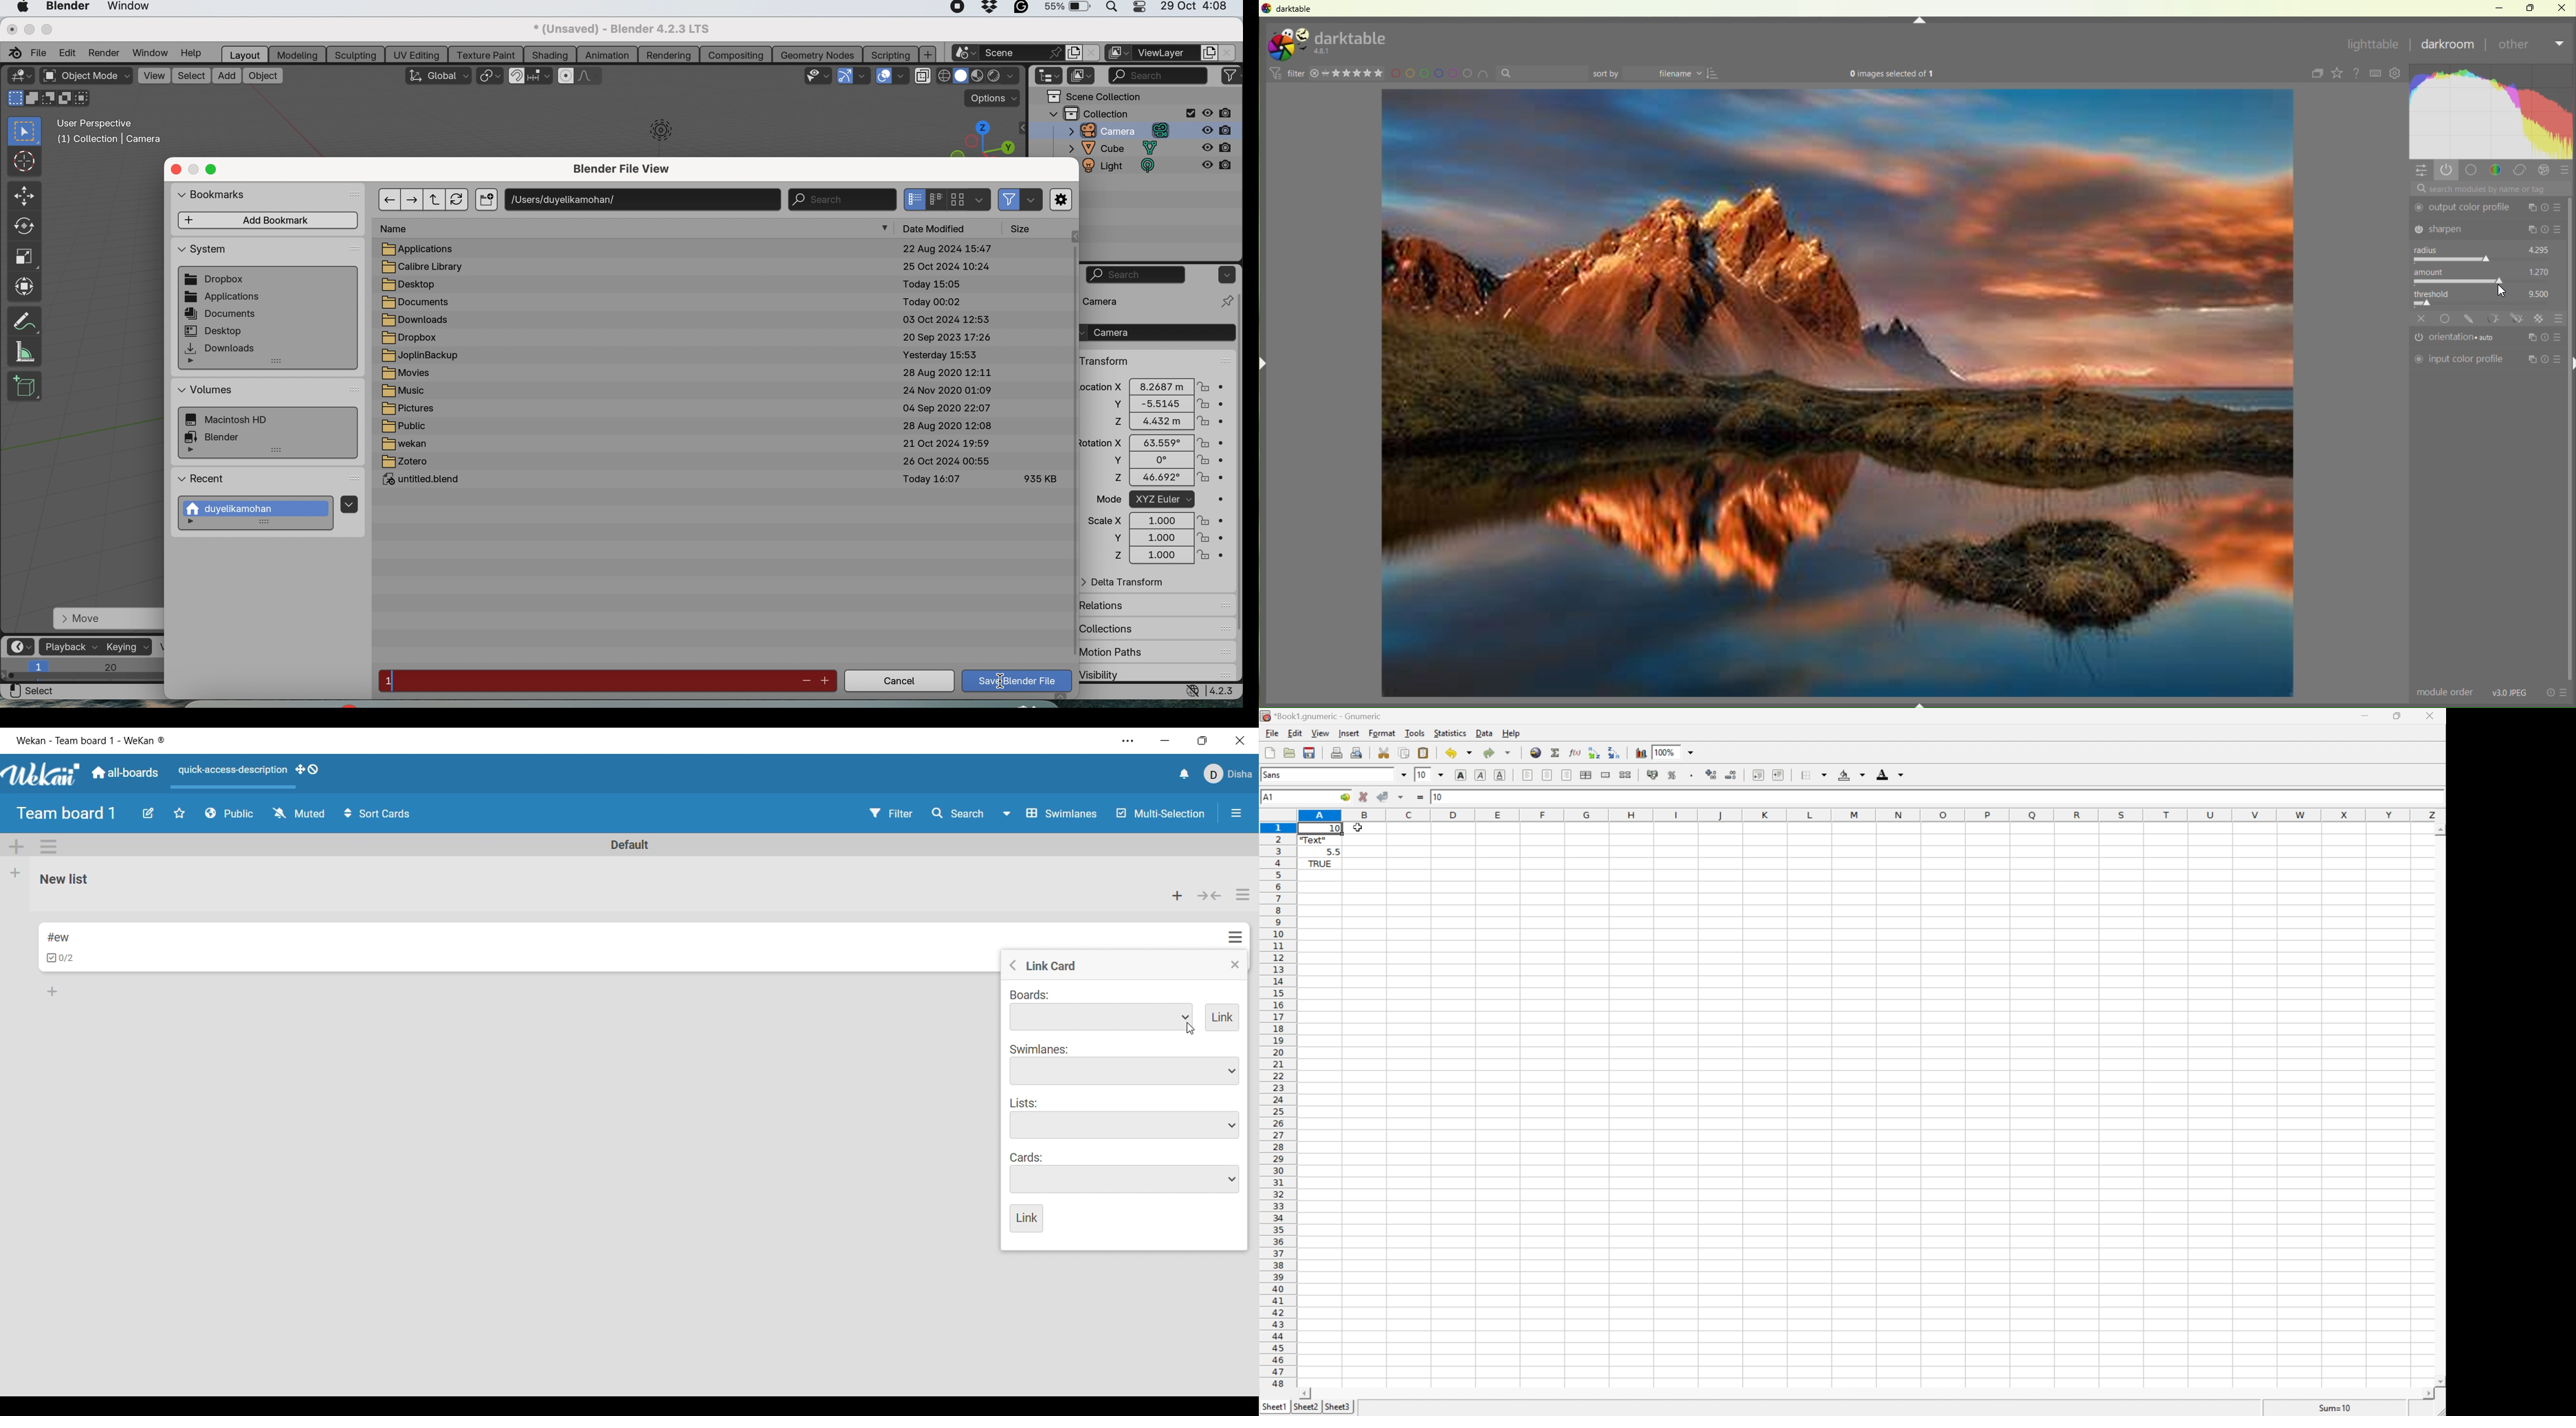 The width and height of the screenshot is (2576, 1428). What do you see at coordinates (1364, 797) in the screenshot?
I see `Cancel changes` at bounding box center [1364, 797].